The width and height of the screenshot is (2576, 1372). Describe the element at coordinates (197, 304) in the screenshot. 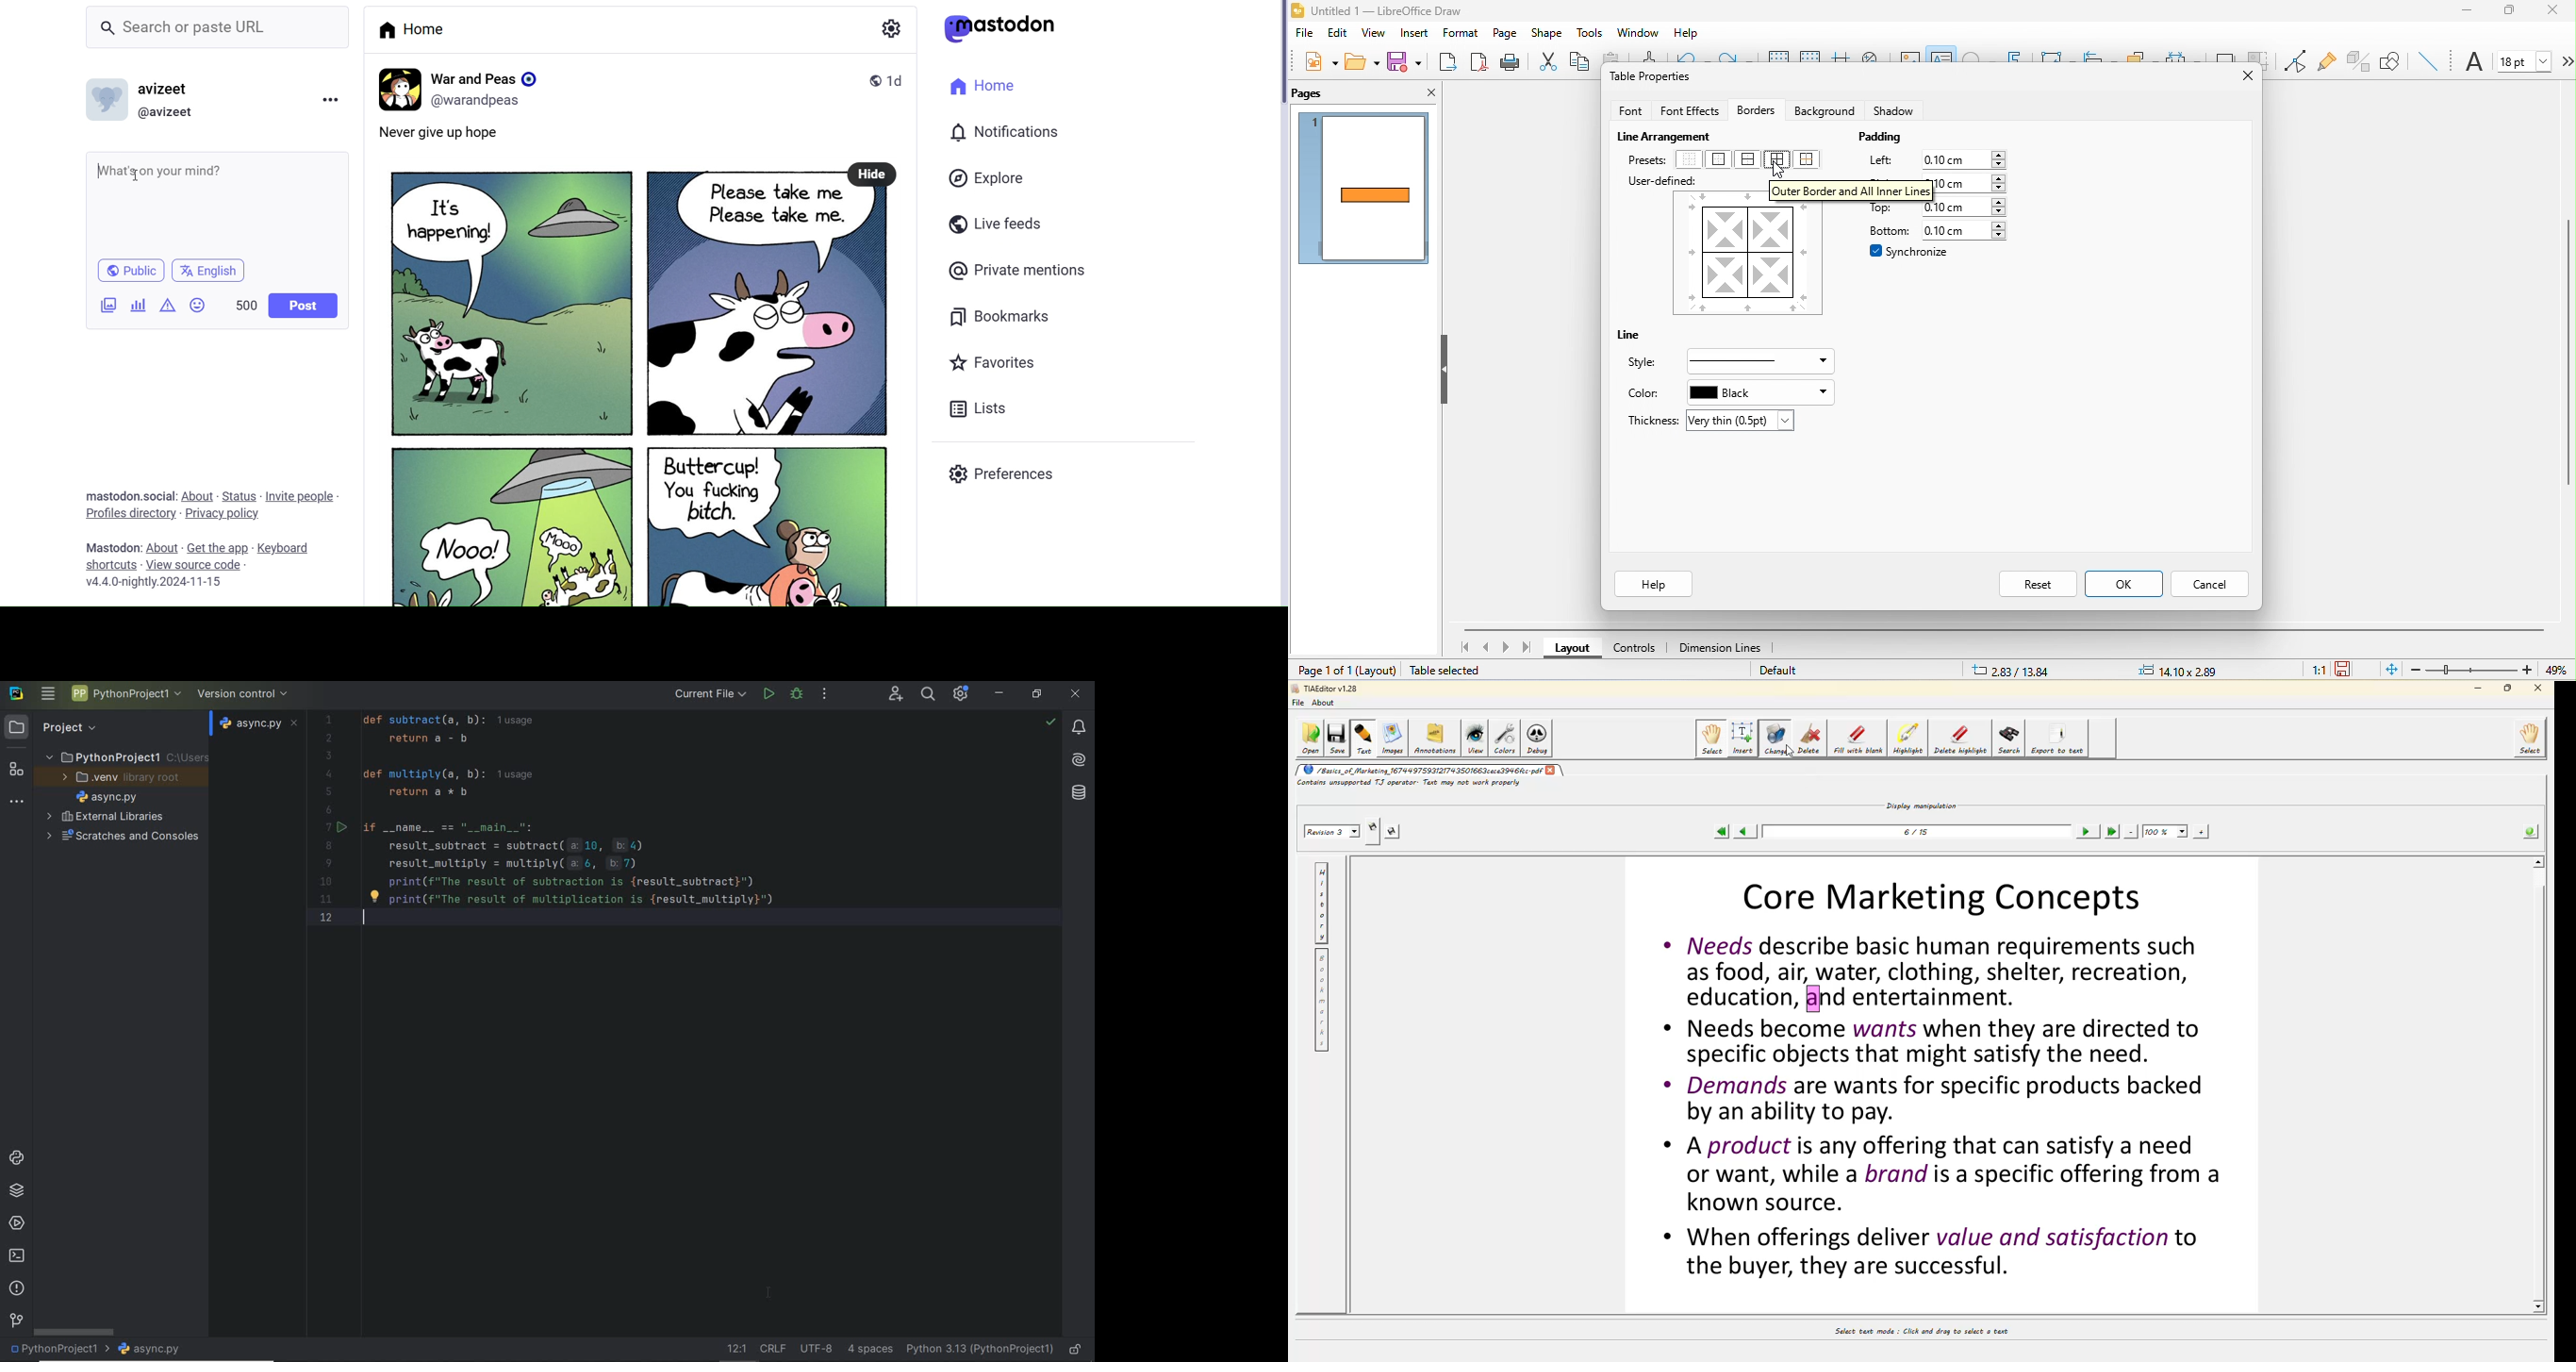

I see `Emojis` at that location.